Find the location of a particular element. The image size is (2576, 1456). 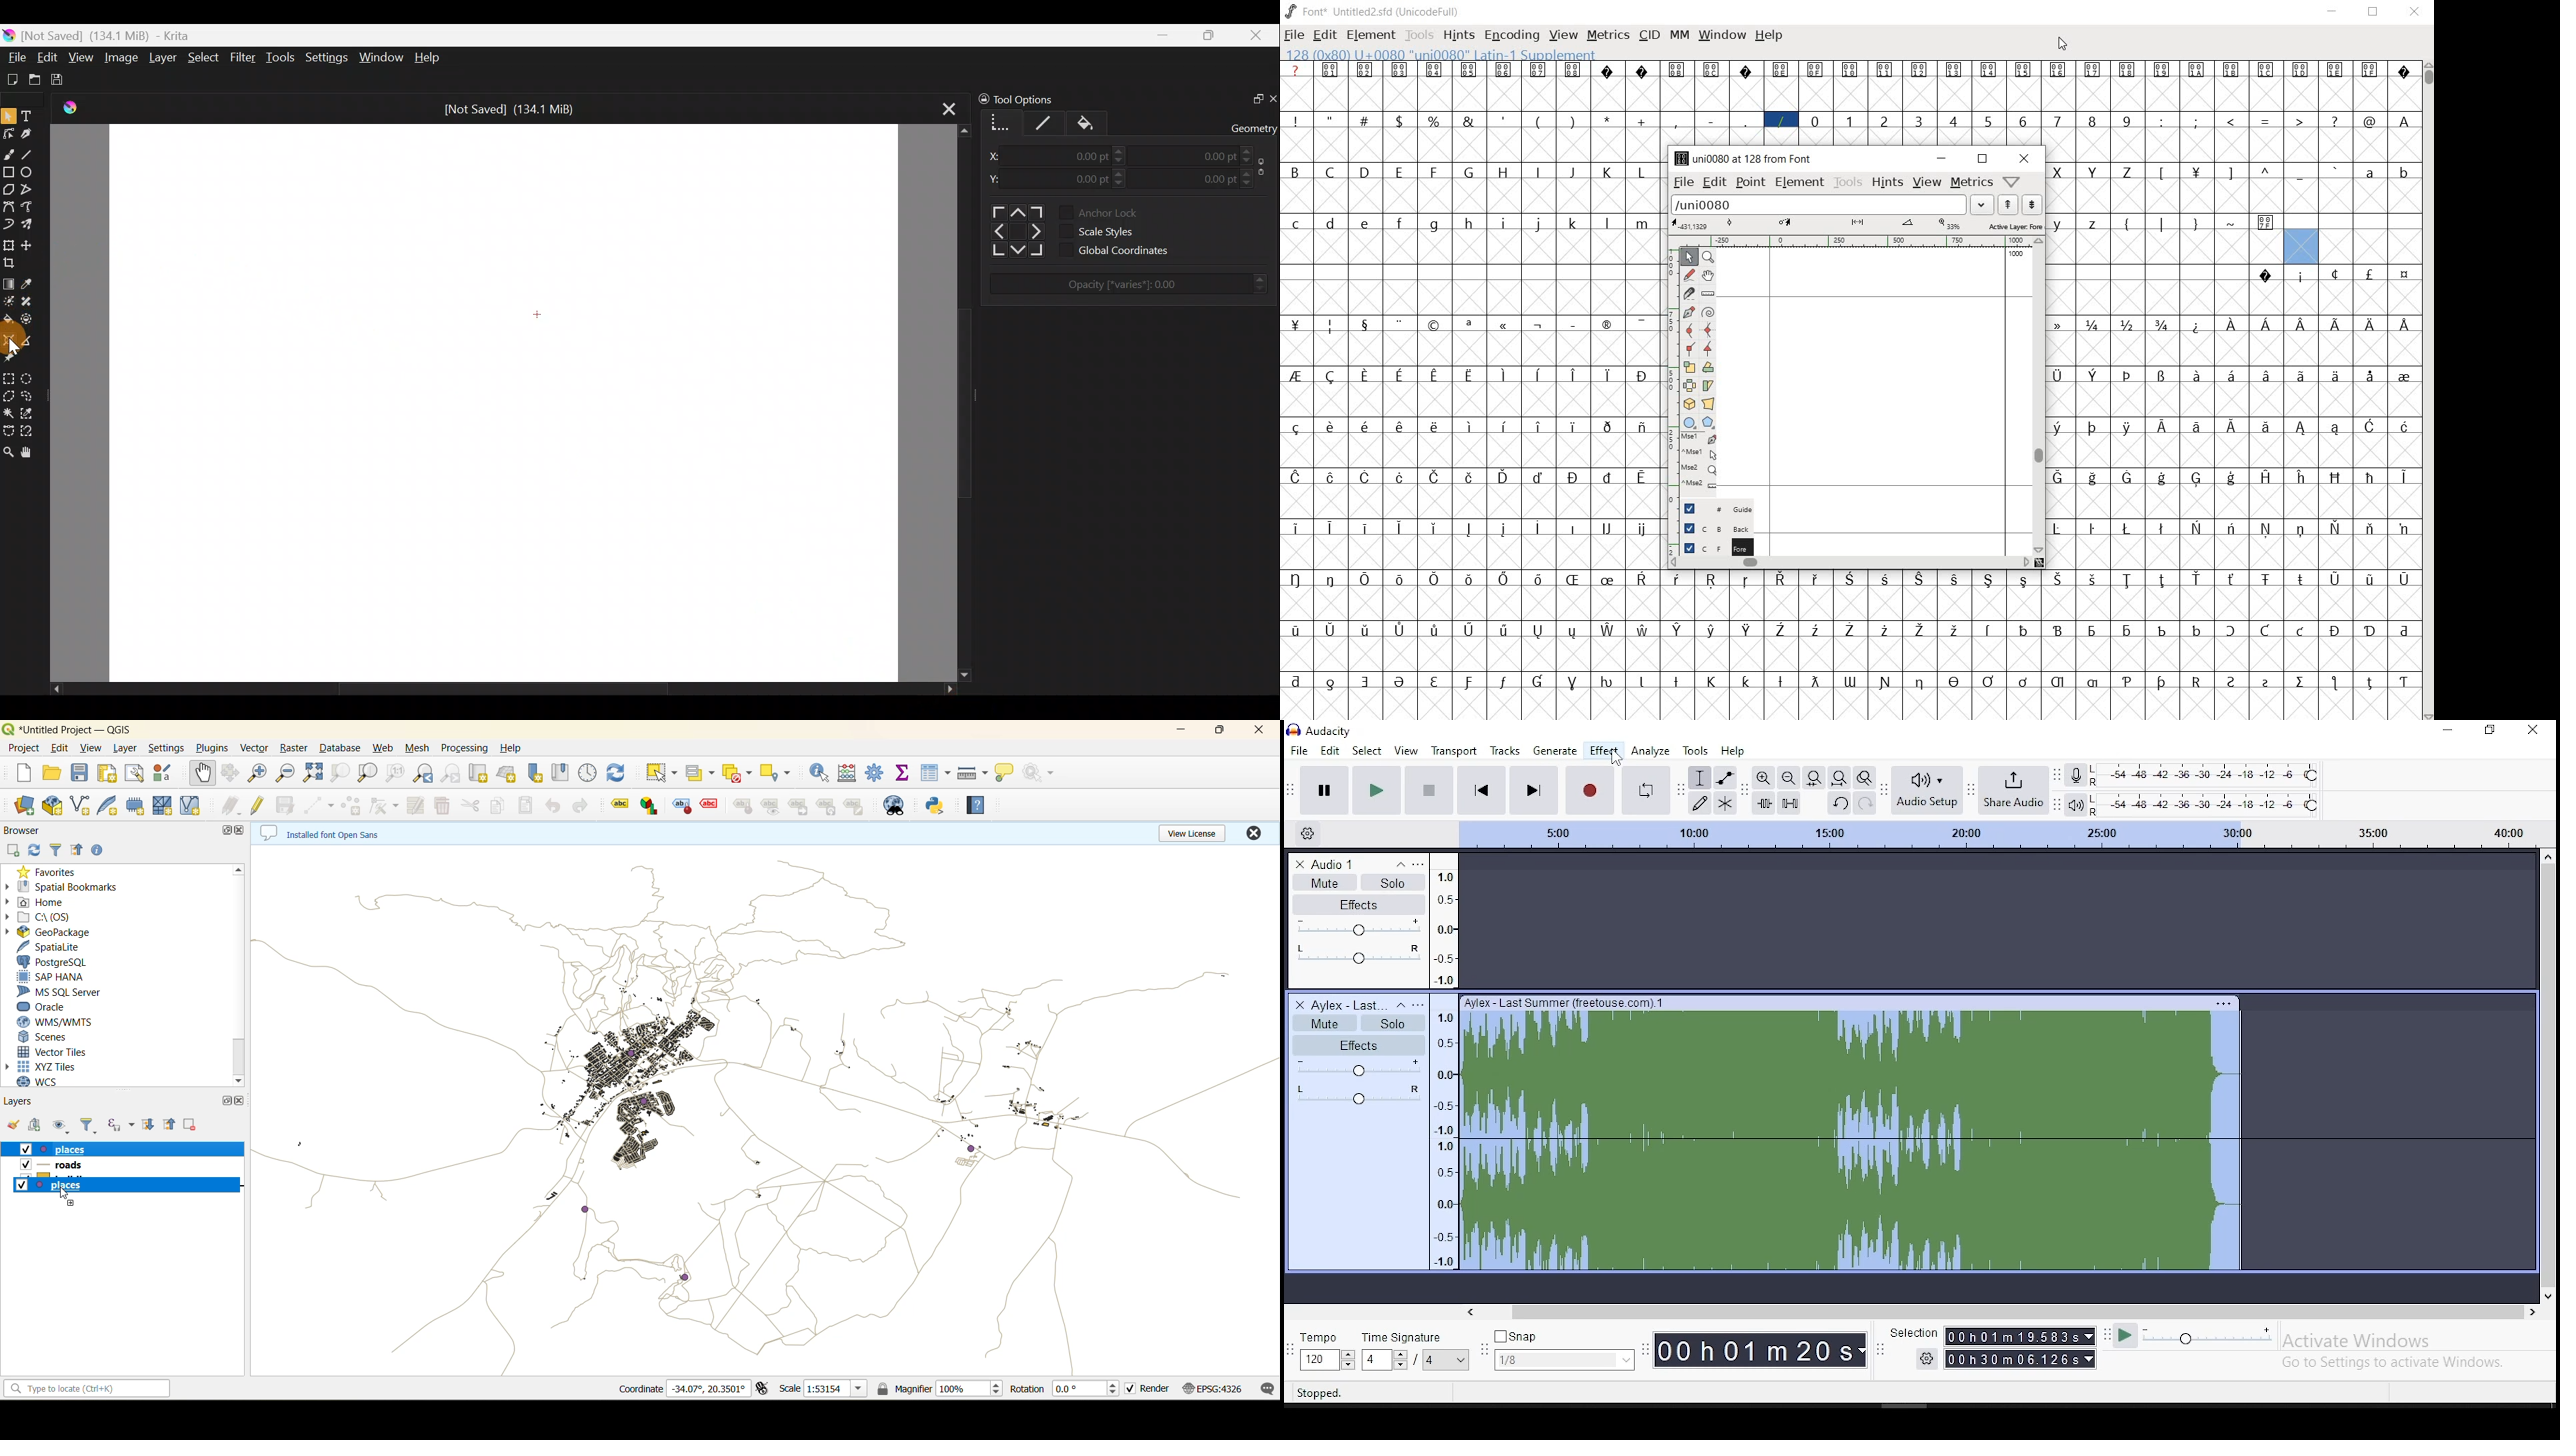

FONT is located at coordinates (1305, 11).